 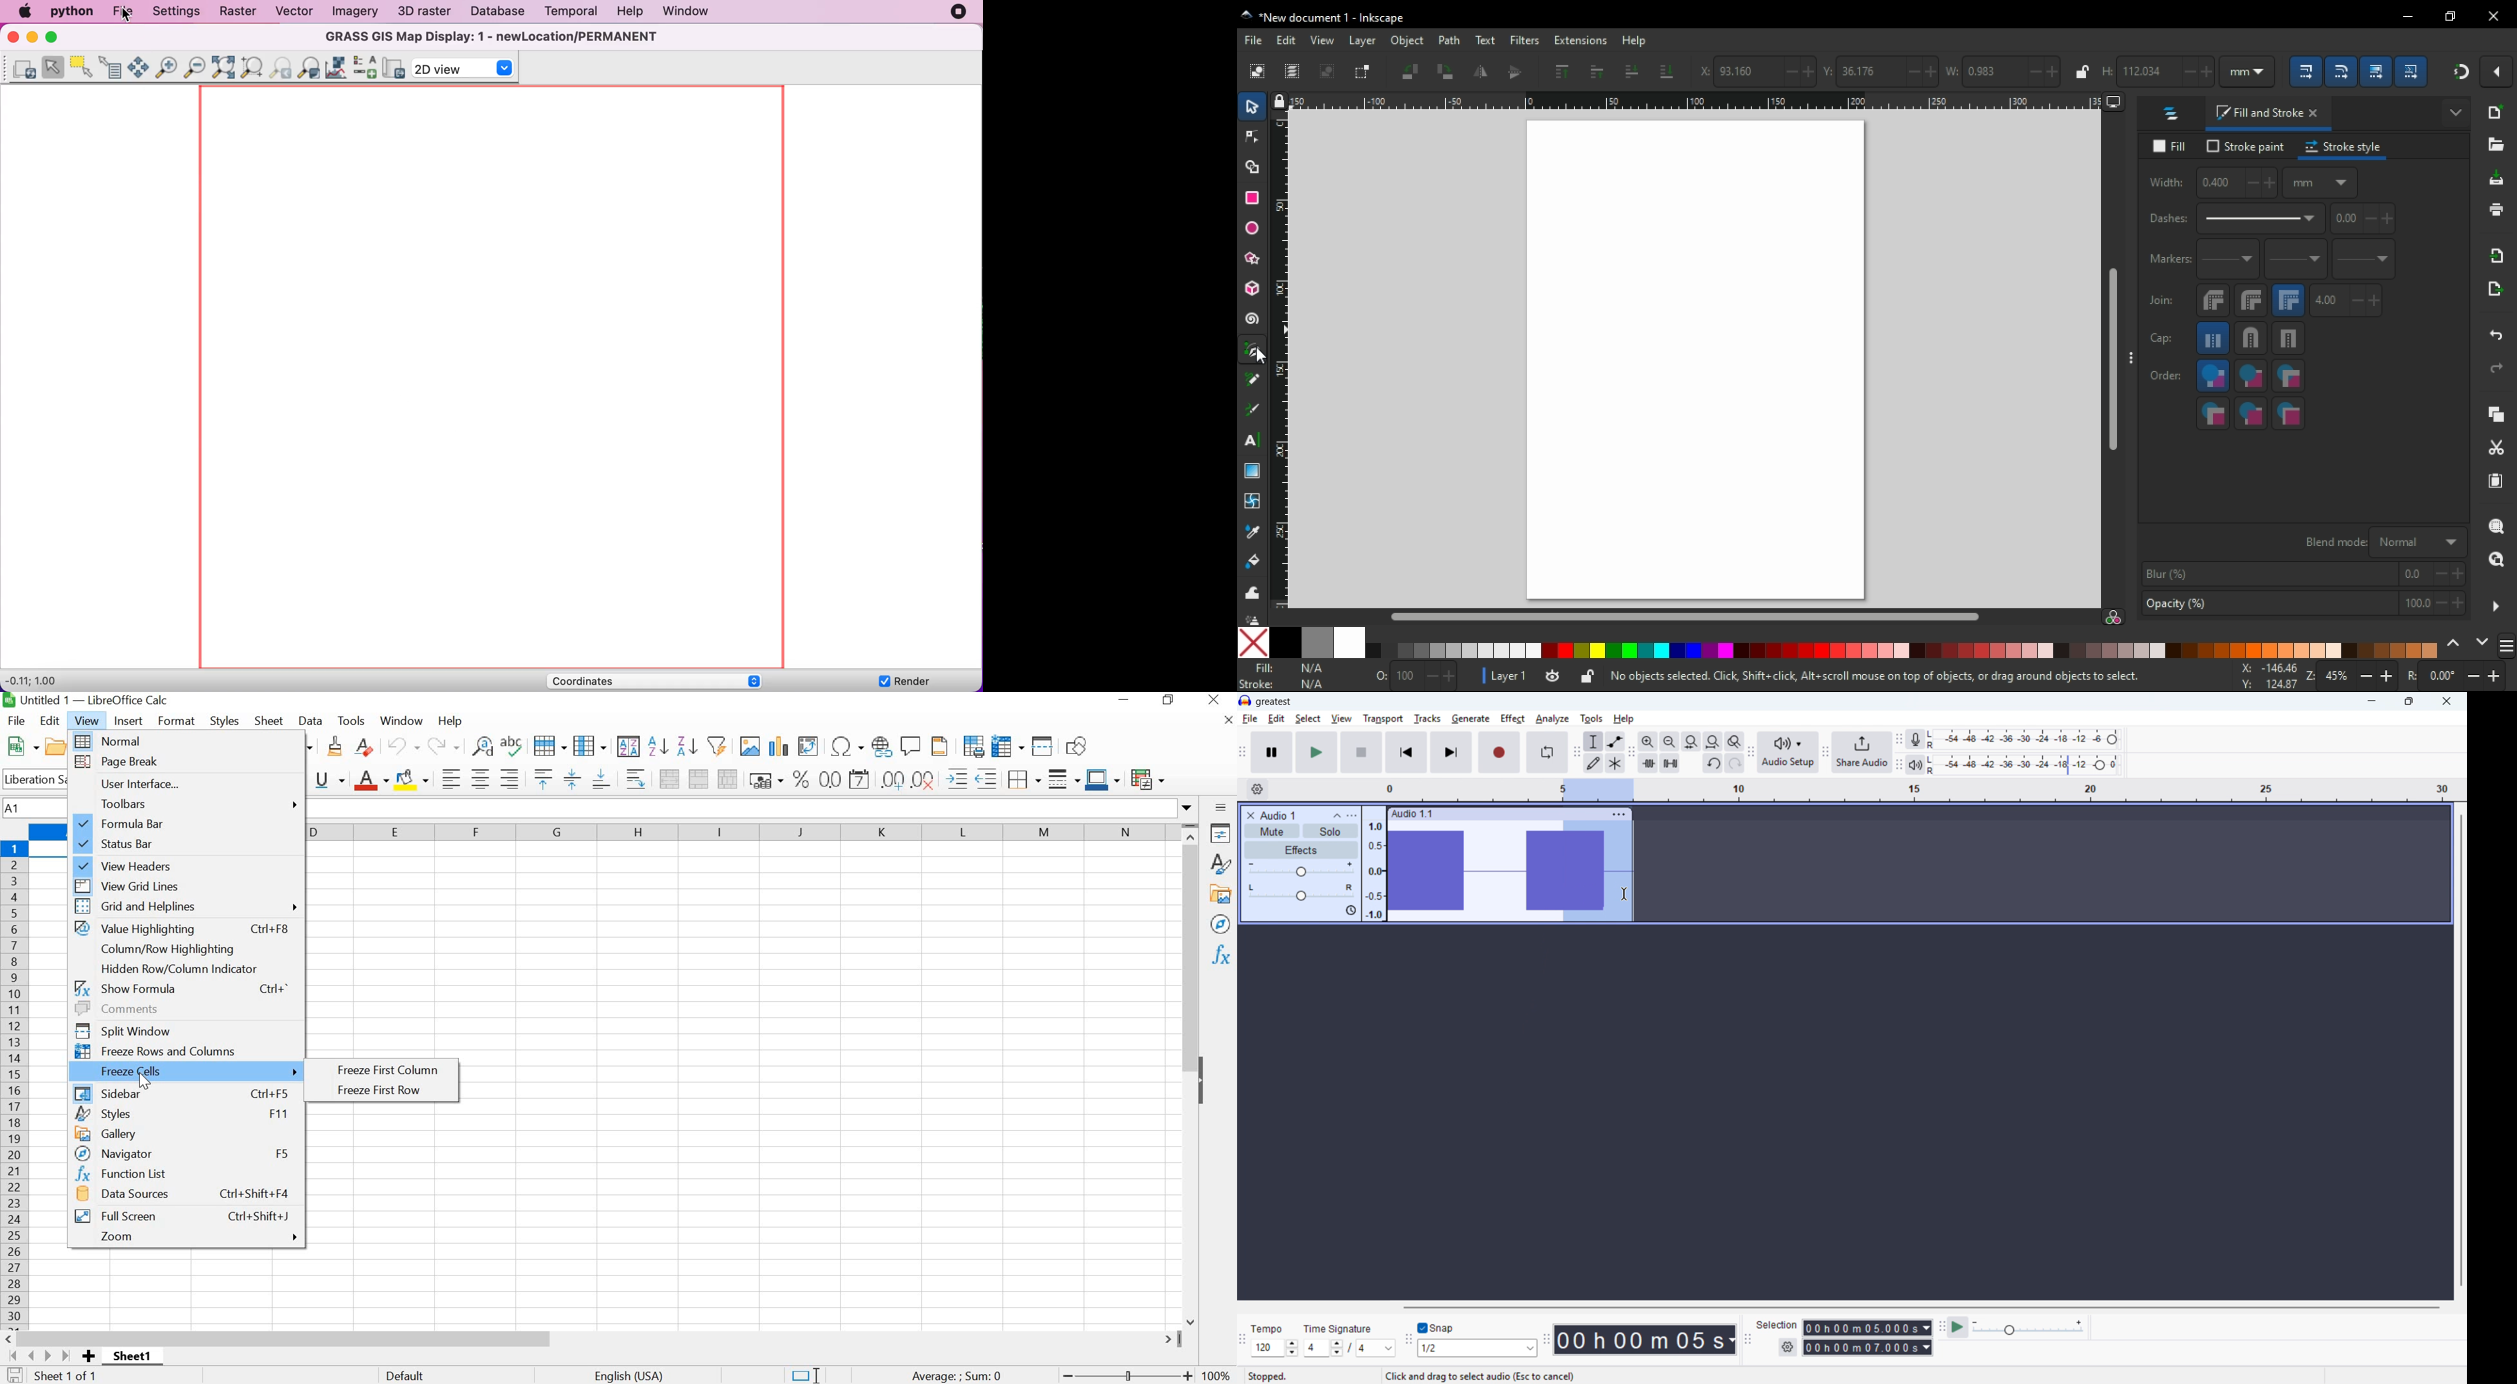 I want to click on text tool, so click(x=1252, y=440).